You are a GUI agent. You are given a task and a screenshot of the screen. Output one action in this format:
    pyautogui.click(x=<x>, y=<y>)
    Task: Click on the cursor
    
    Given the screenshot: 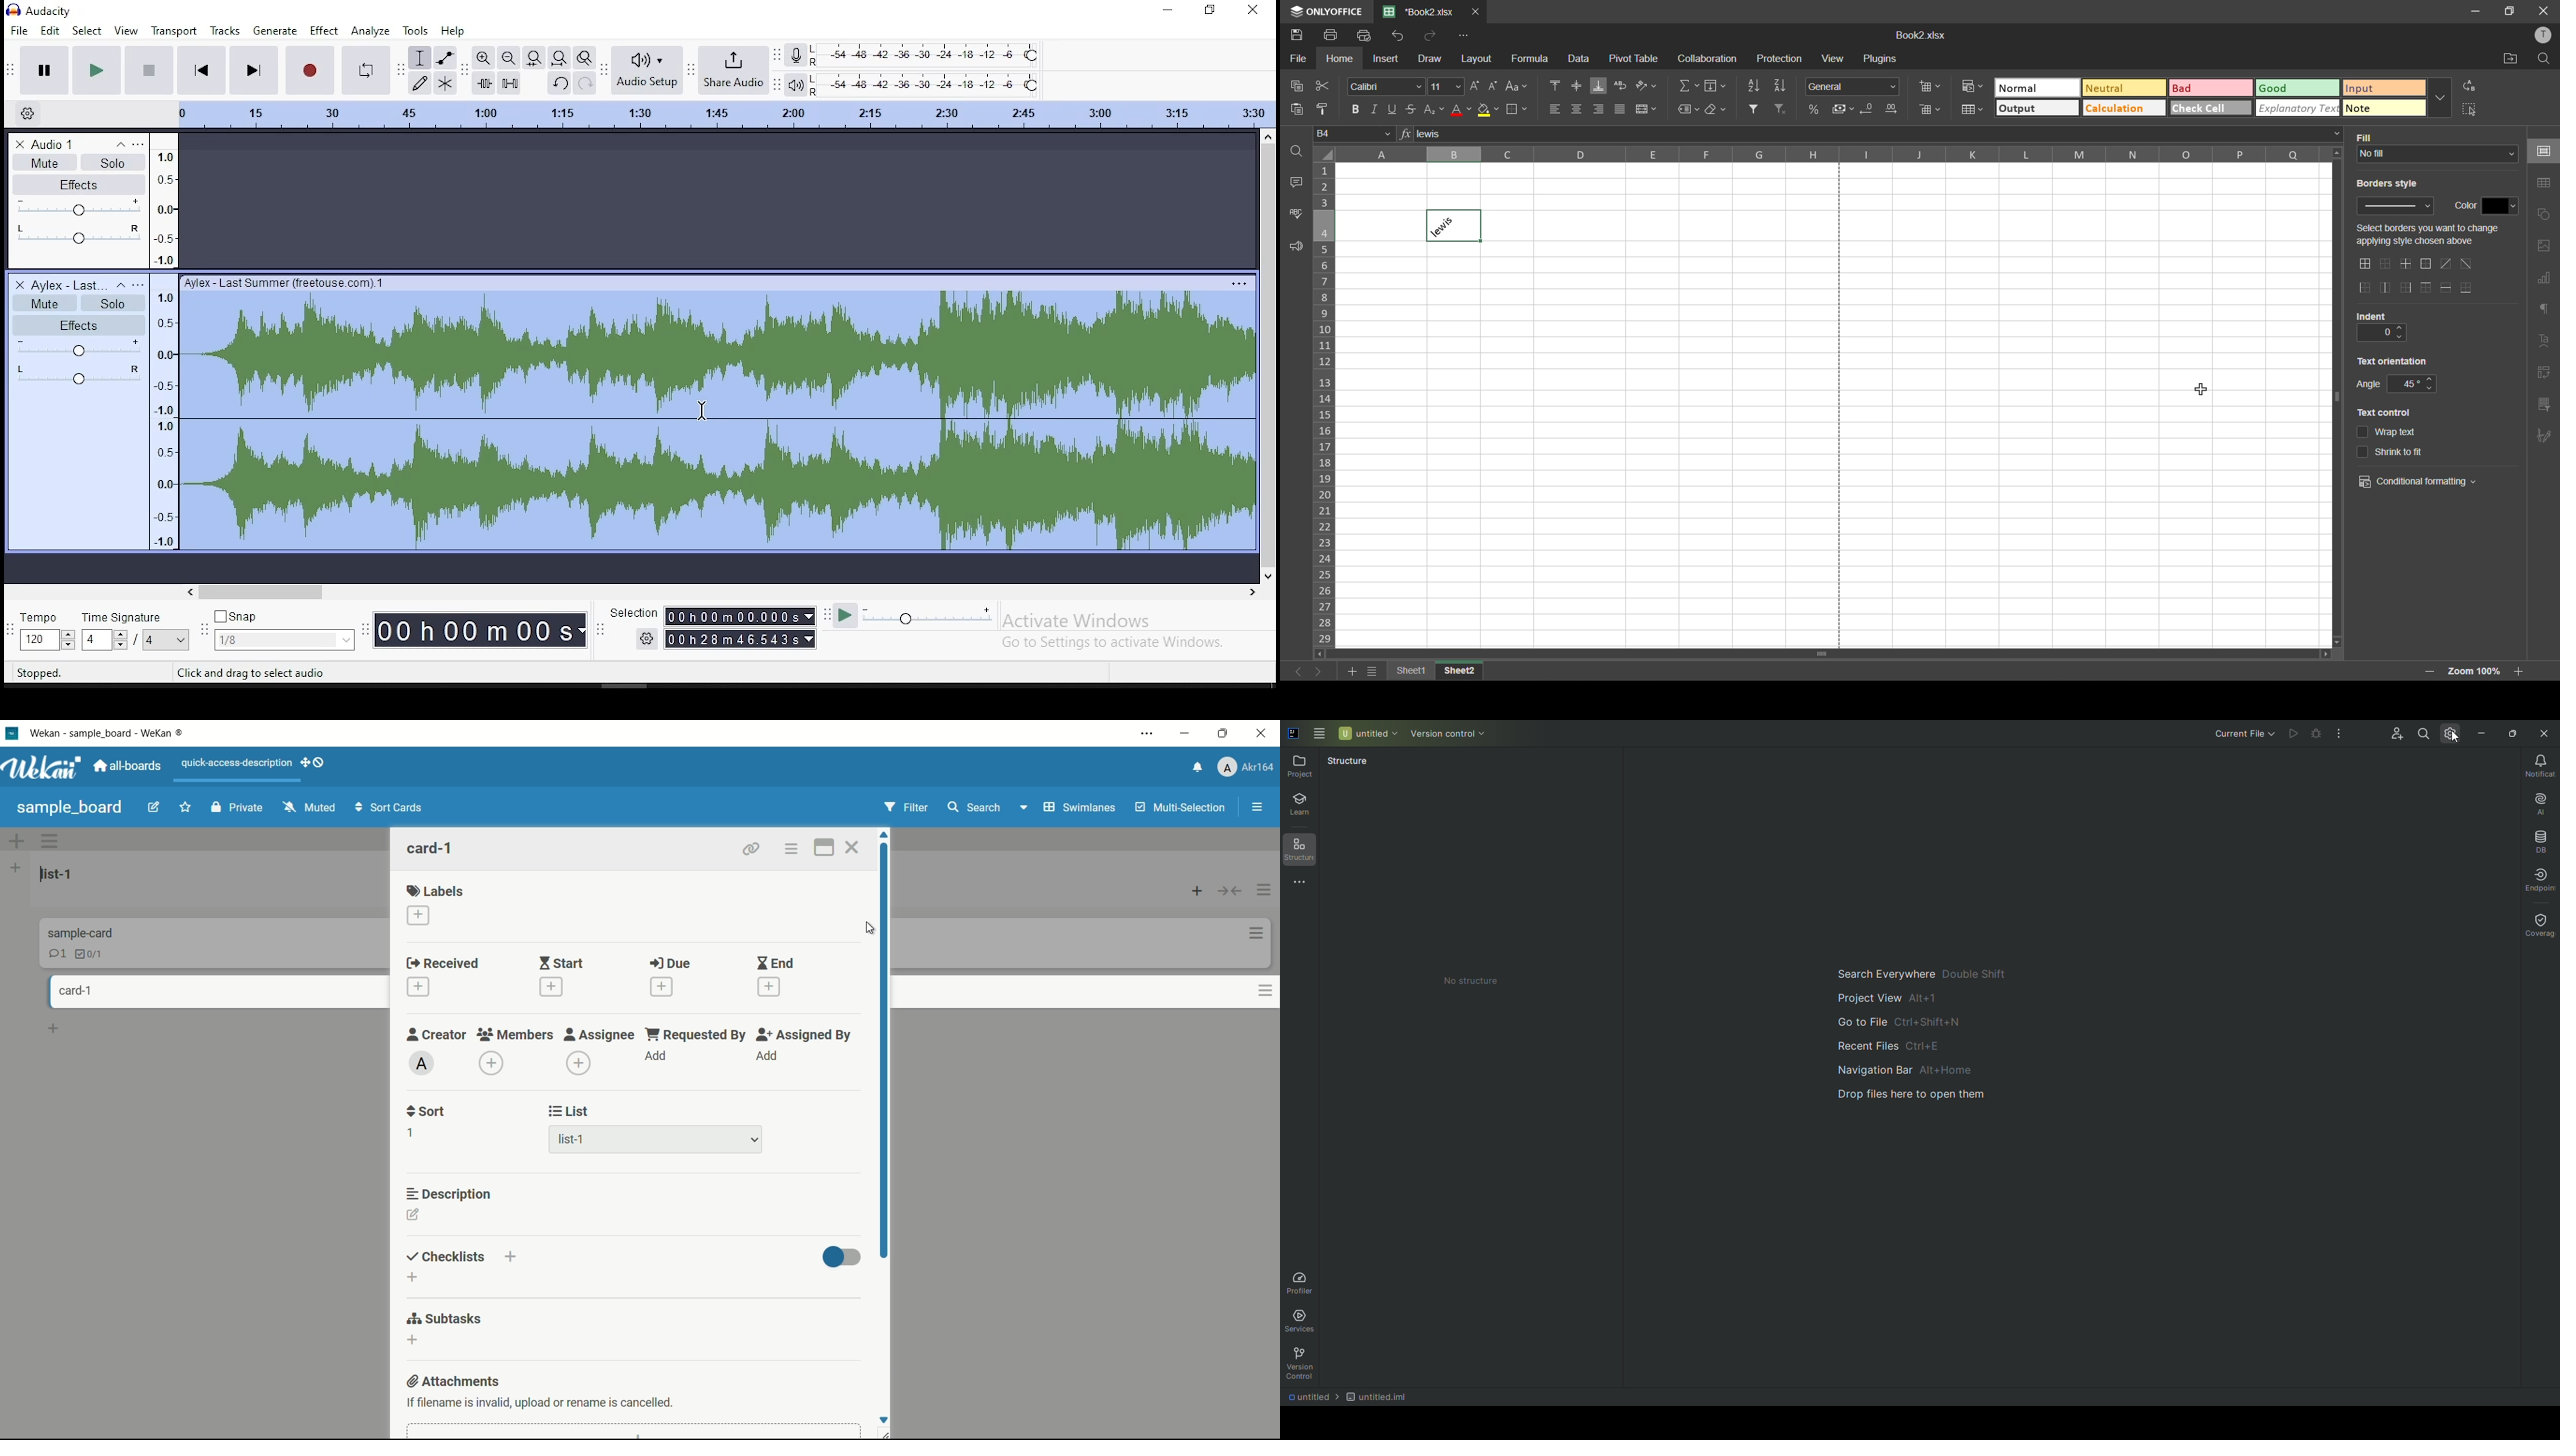 What is the action you would take?
    pyautogui.click(x=867, y=928)
    